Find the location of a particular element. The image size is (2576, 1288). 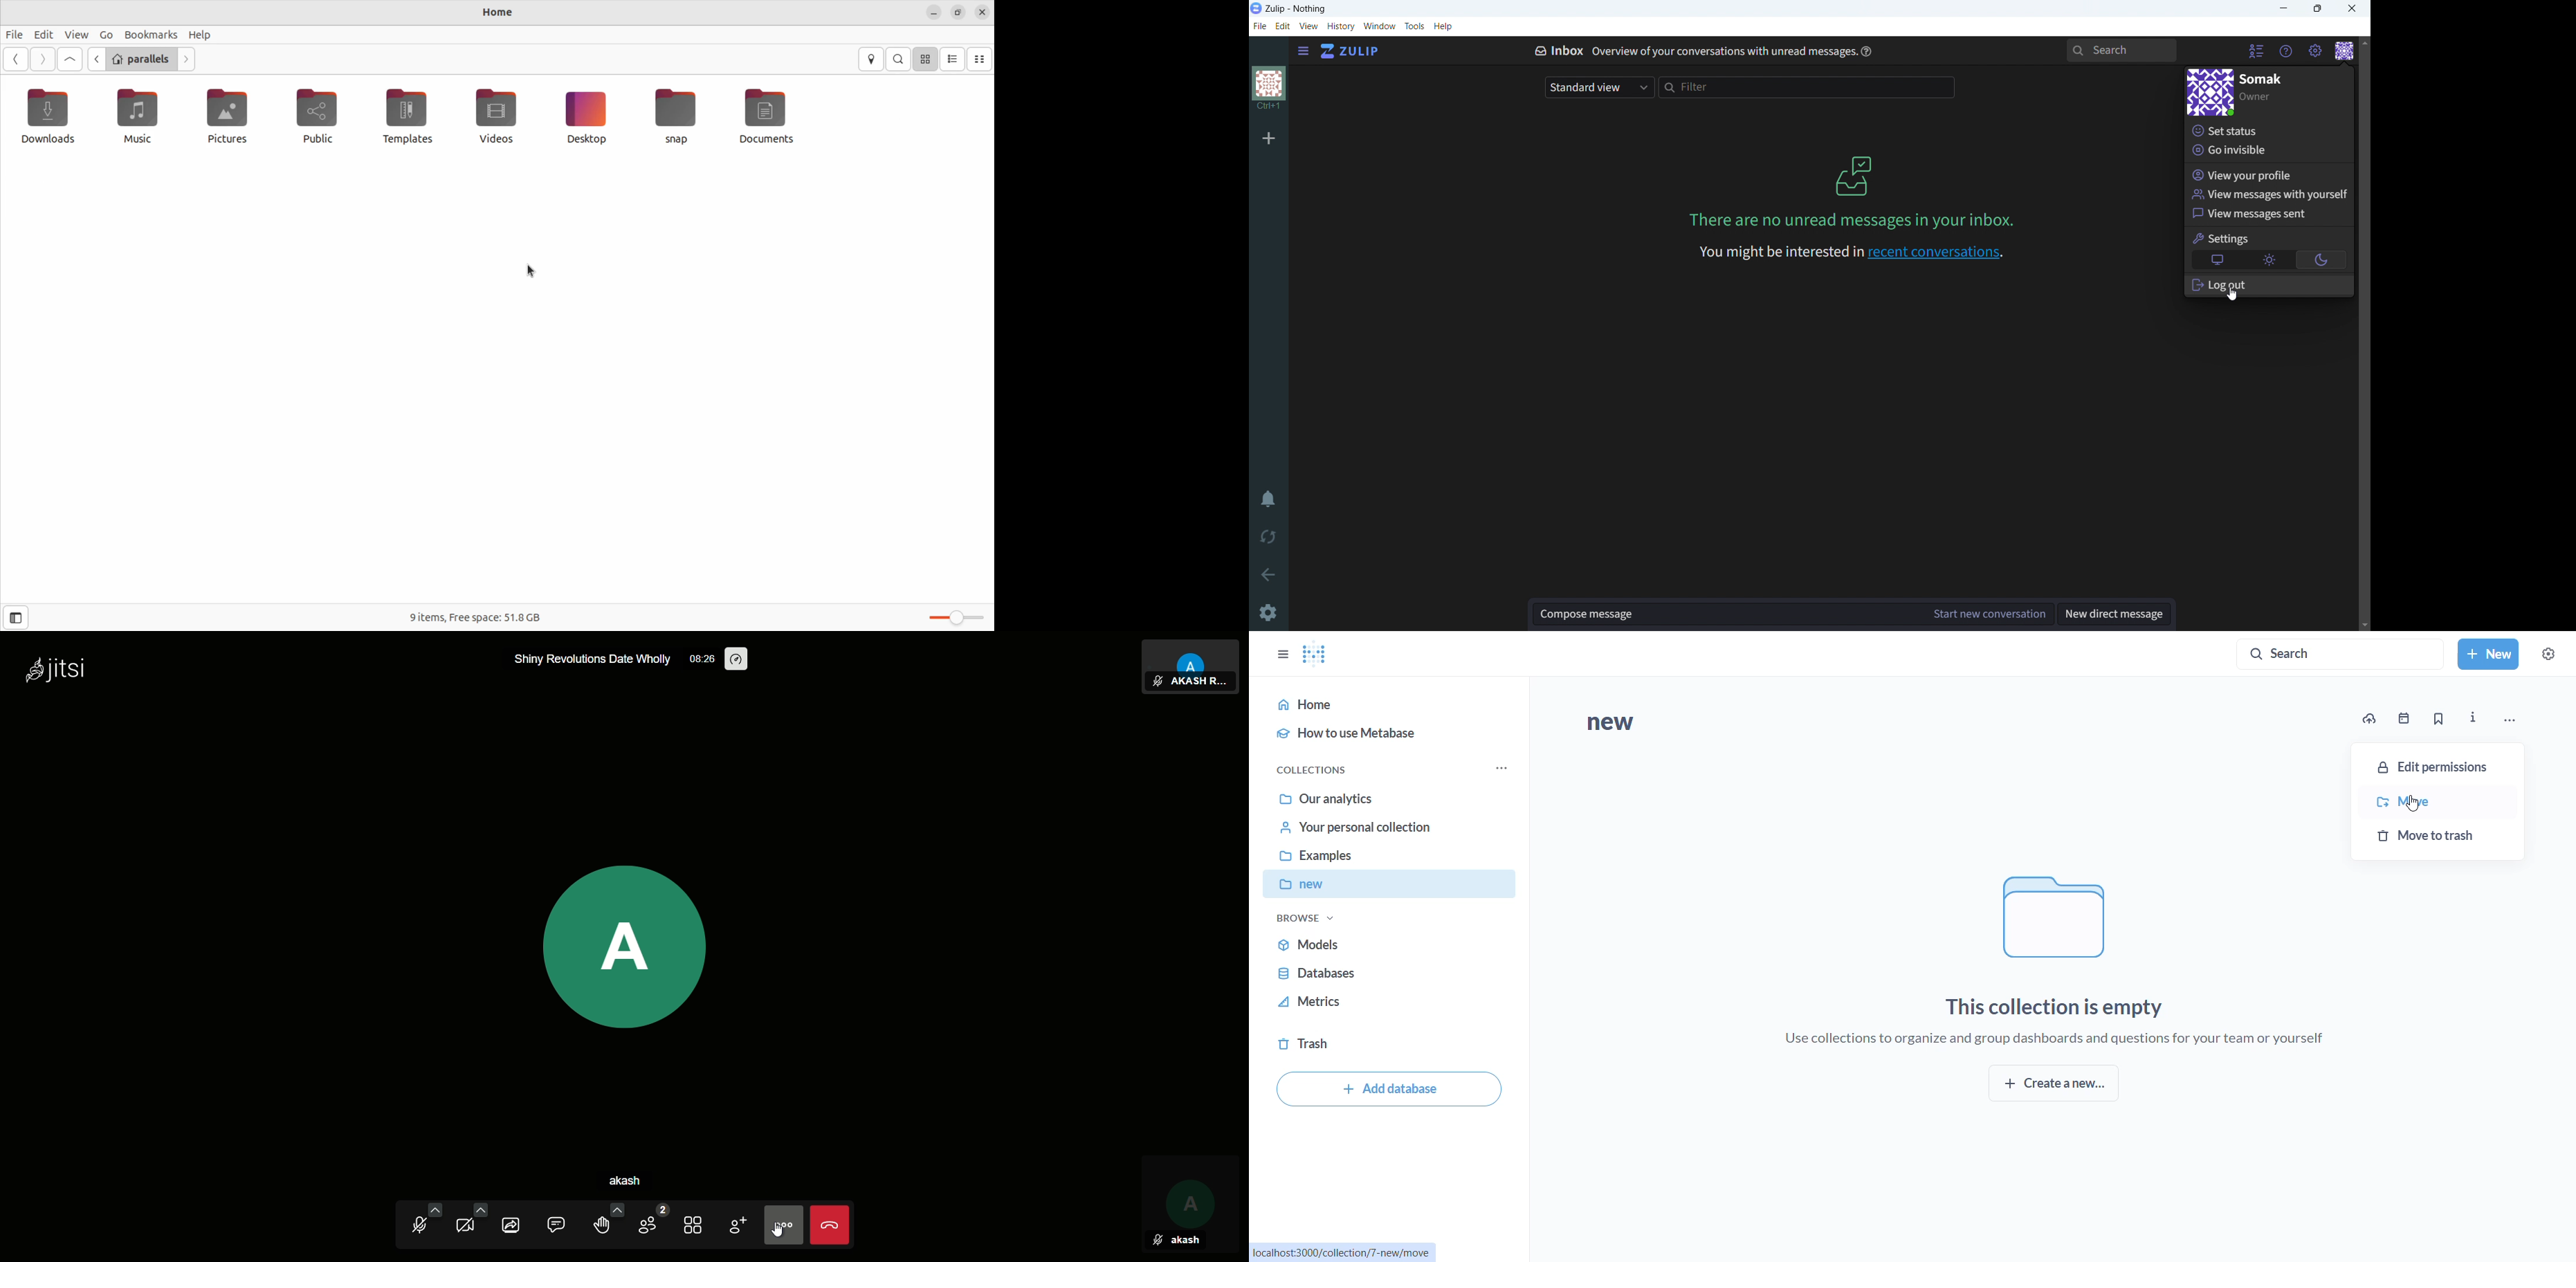

log out is located at coordinates (2269, 283).